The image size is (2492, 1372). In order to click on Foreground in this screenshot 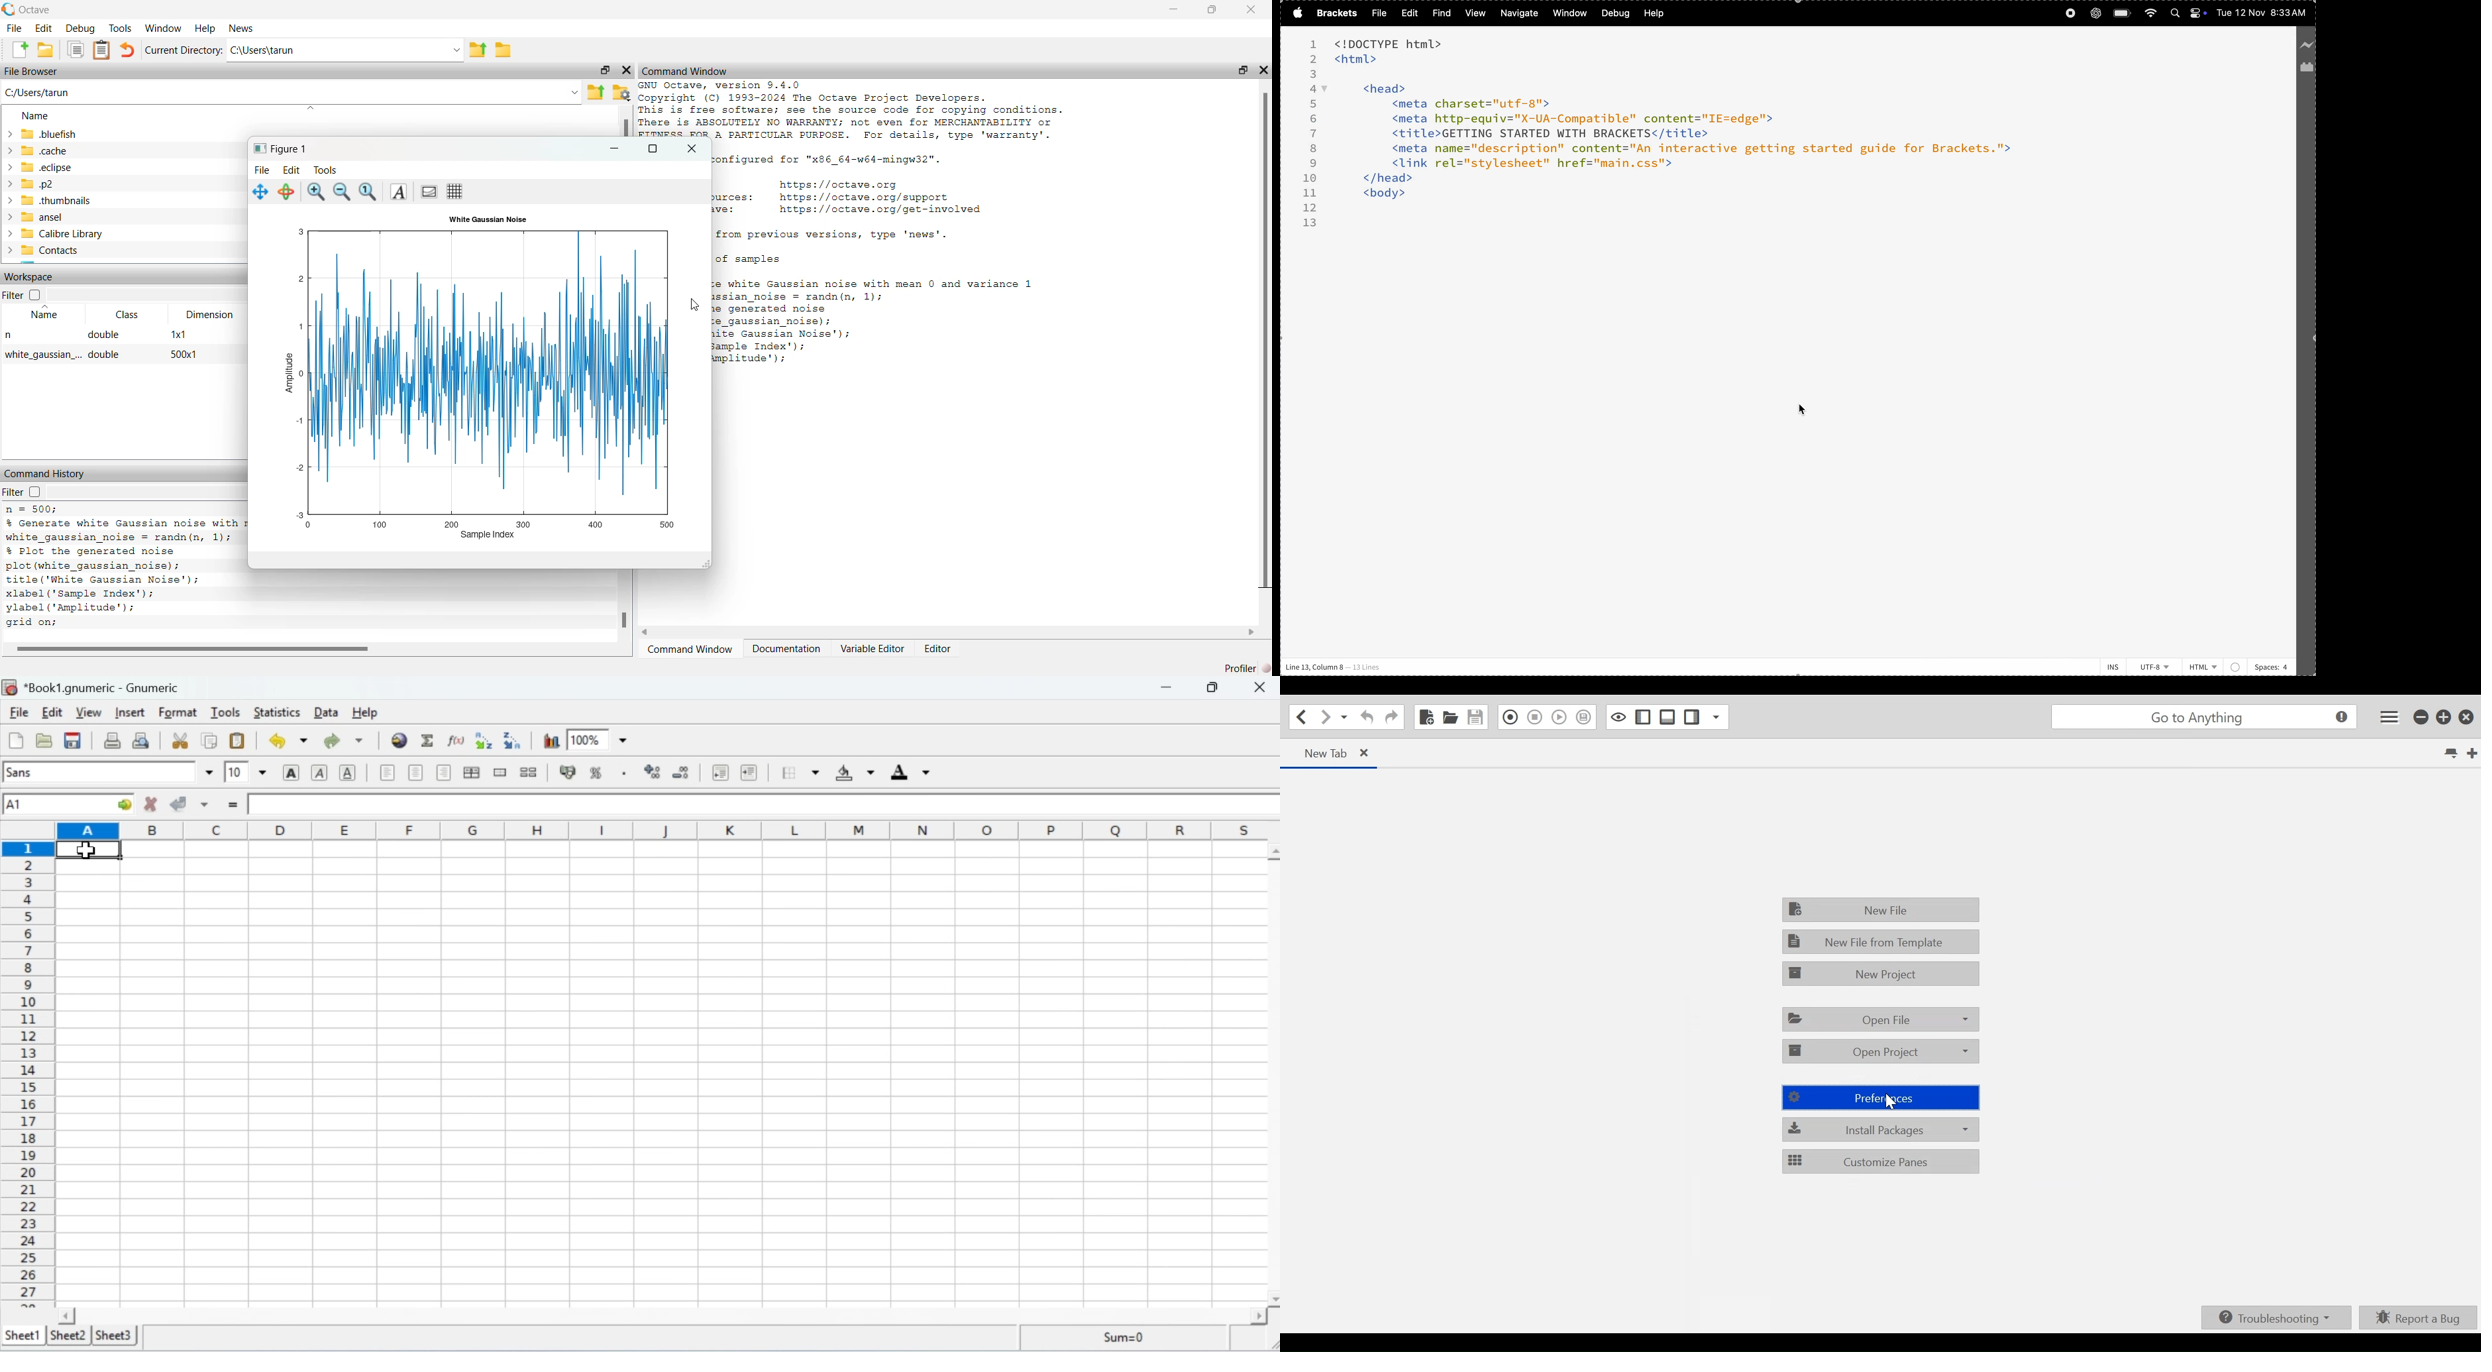, I will do `click(909, 773)`.